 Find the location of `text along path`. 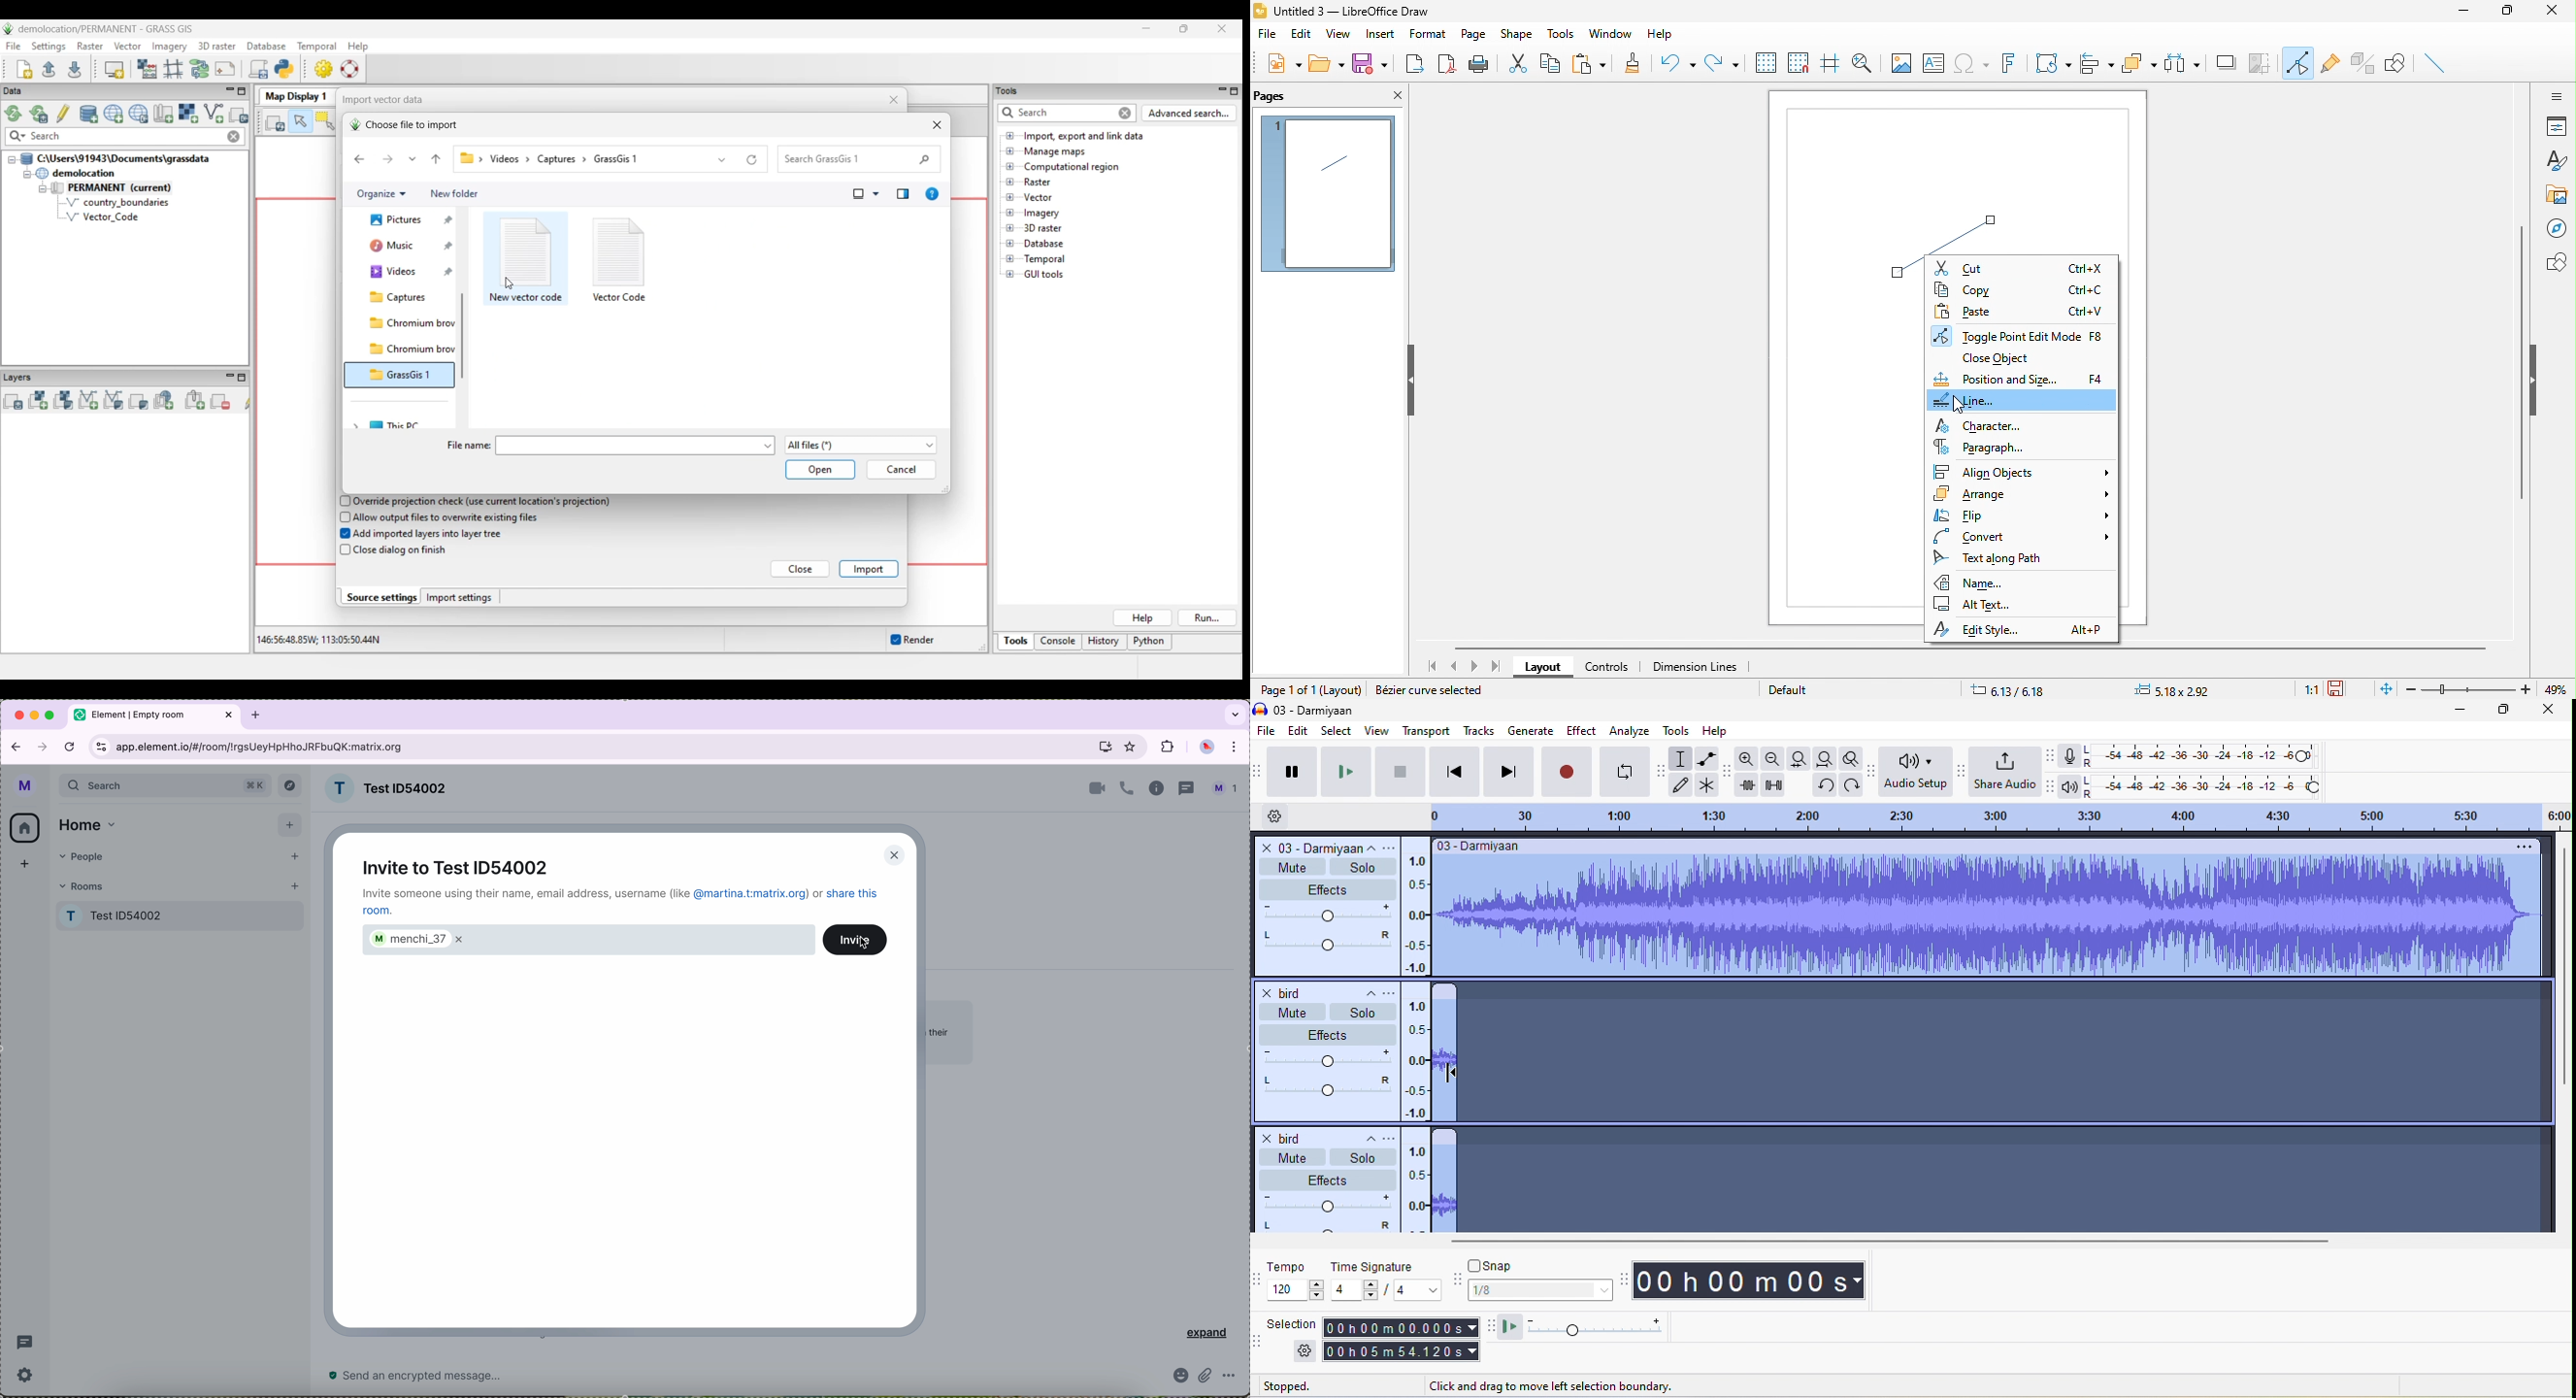

text along path is located at coordinates (2004, 557).